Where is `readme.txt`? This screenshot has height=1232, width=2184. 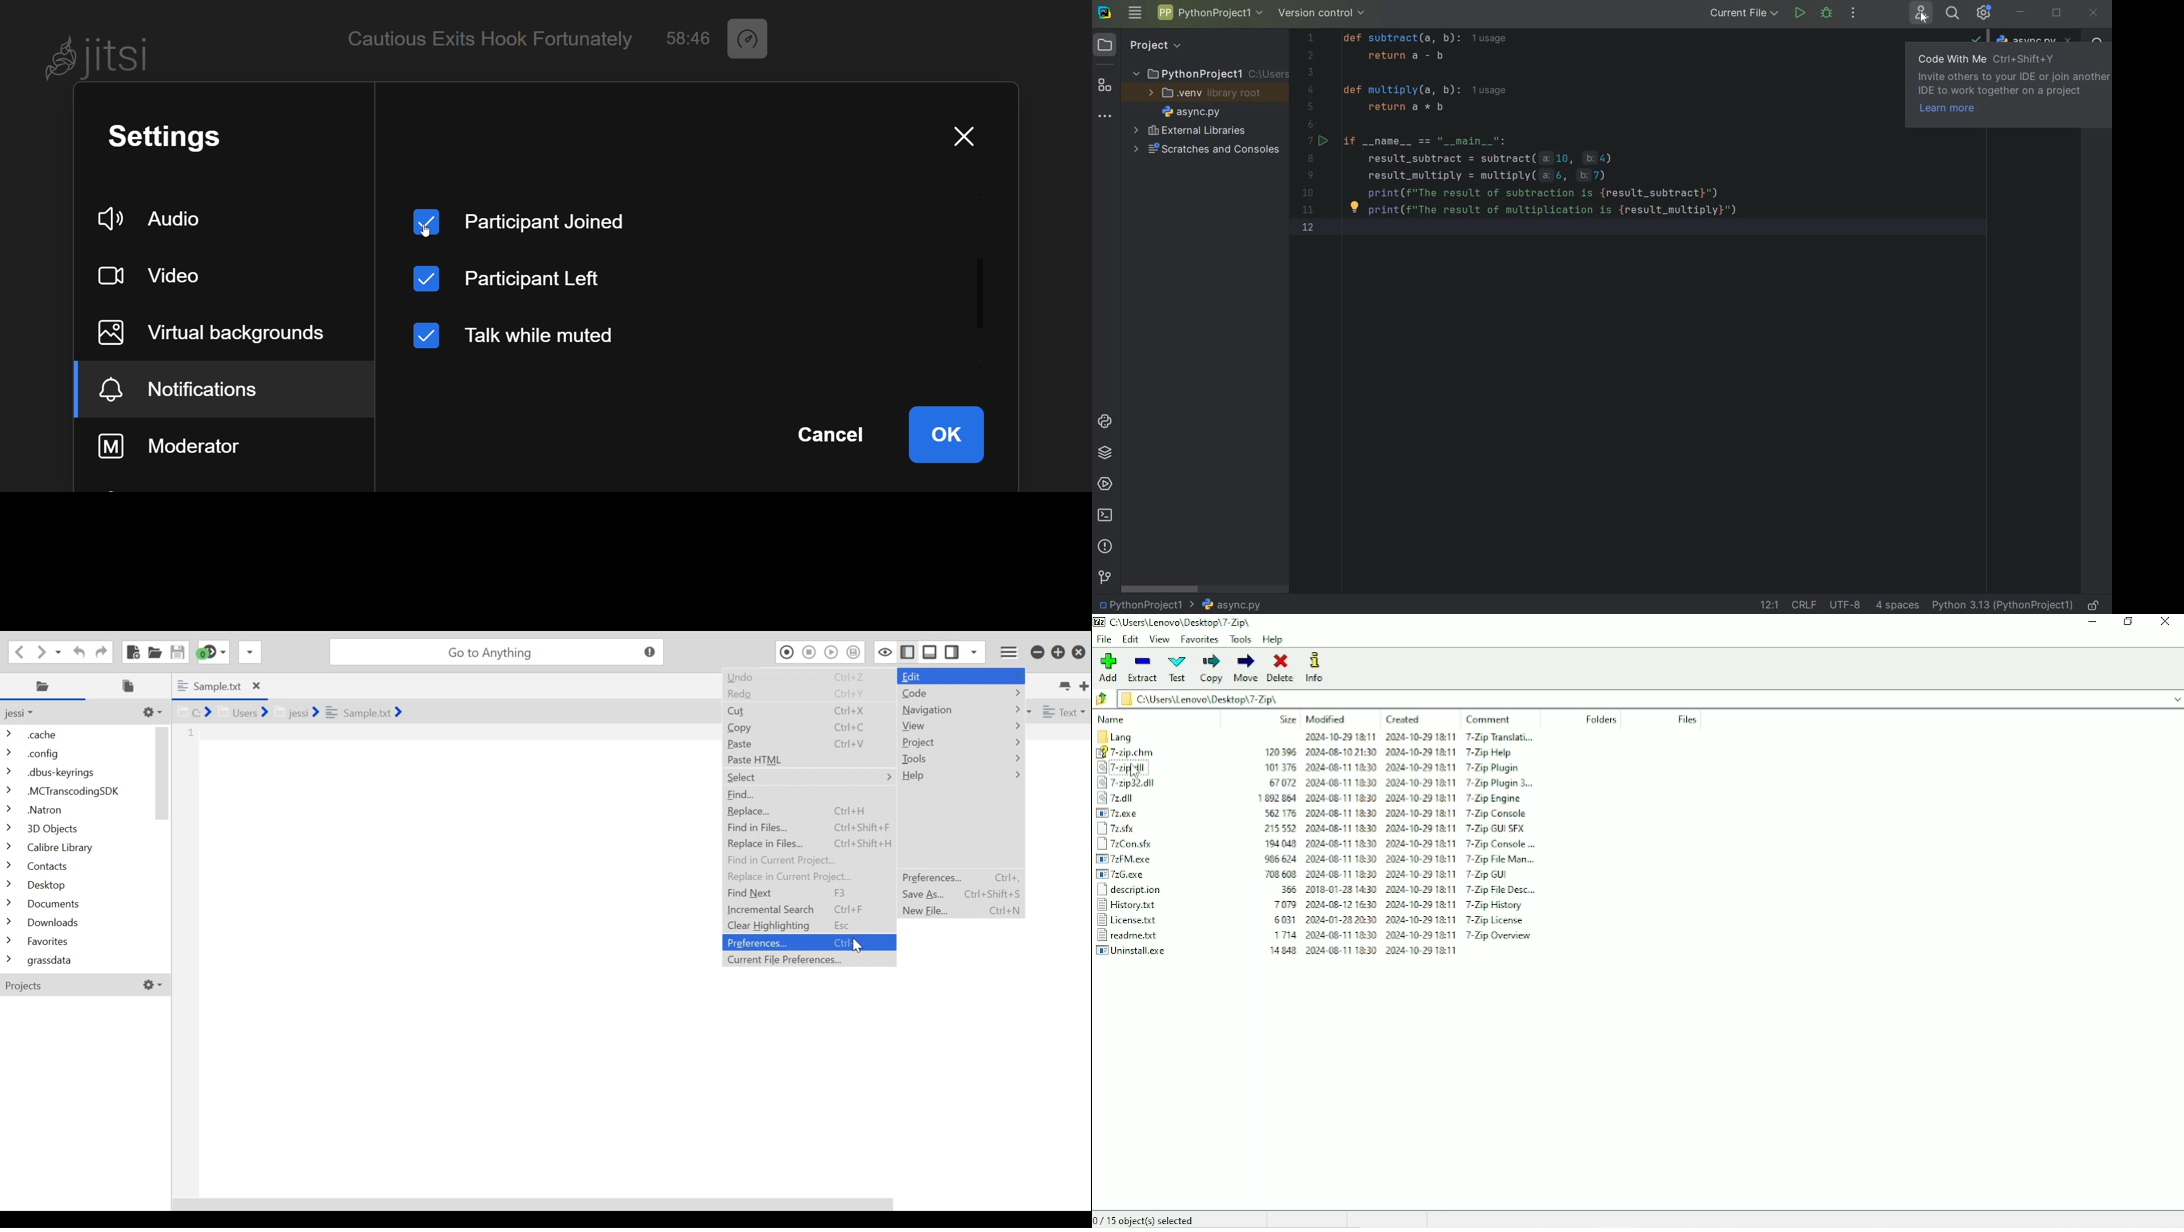
readme.txt is located at coordinates (1316, 935).